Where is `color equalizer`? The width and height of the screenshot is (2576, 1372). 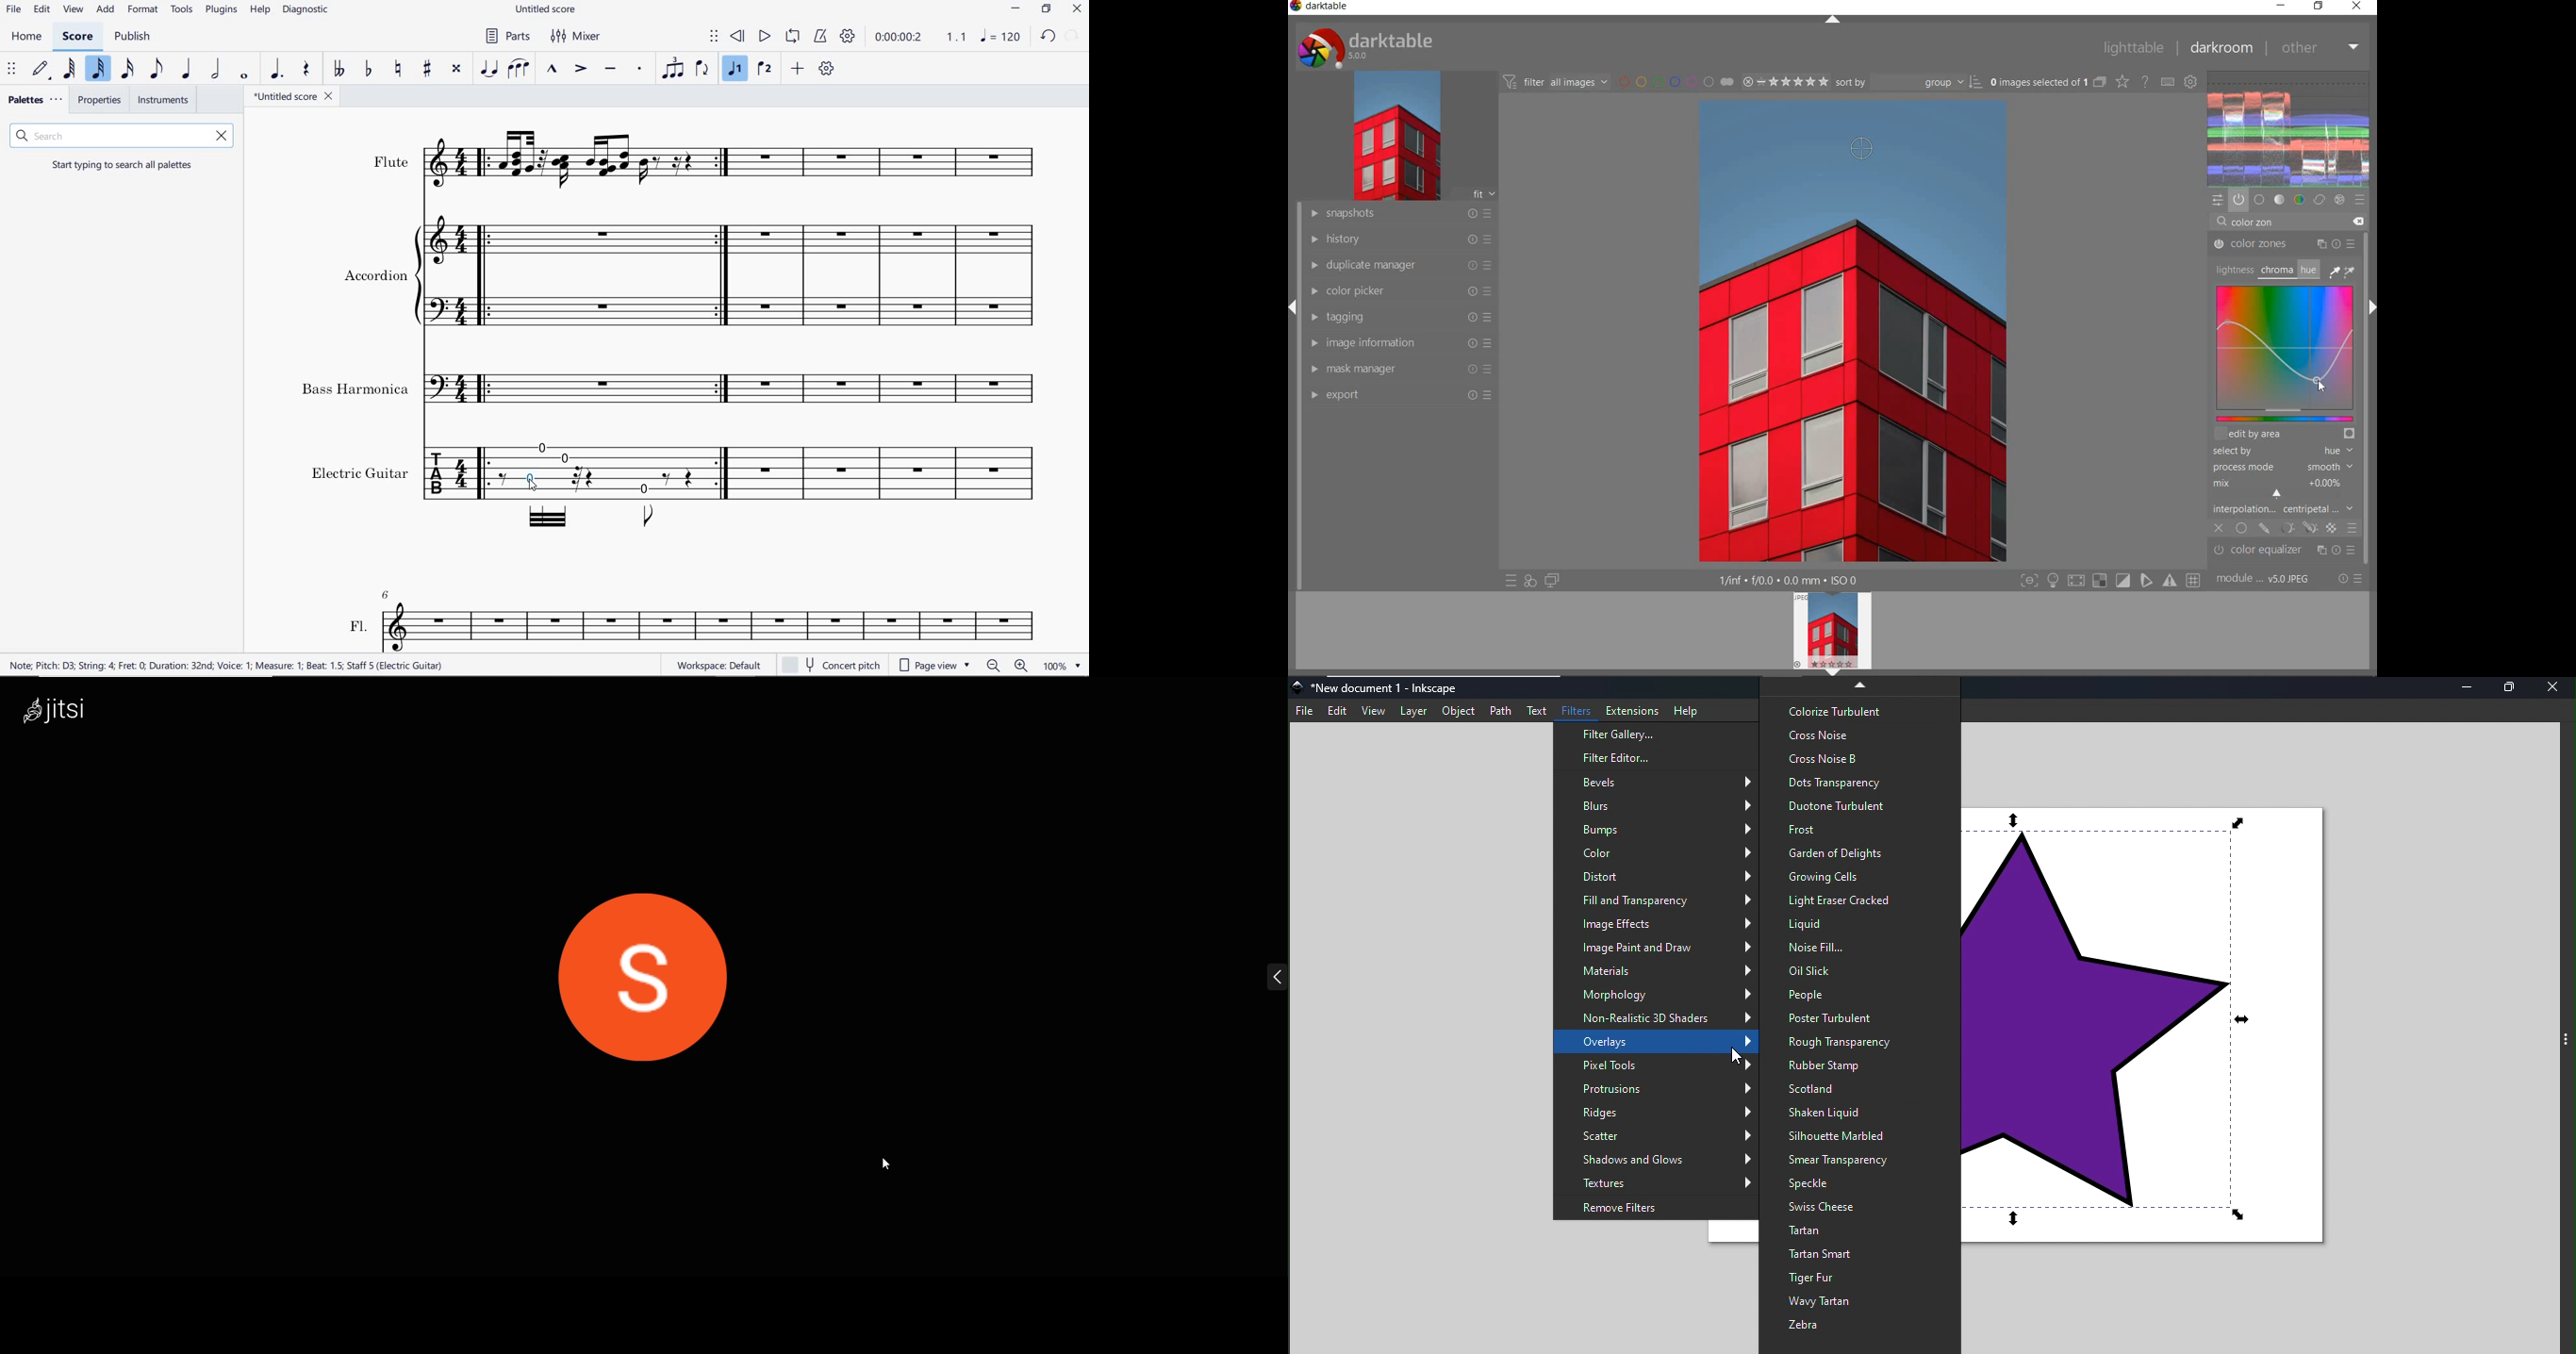 color equalizer is located at coordinates (2291, 552).